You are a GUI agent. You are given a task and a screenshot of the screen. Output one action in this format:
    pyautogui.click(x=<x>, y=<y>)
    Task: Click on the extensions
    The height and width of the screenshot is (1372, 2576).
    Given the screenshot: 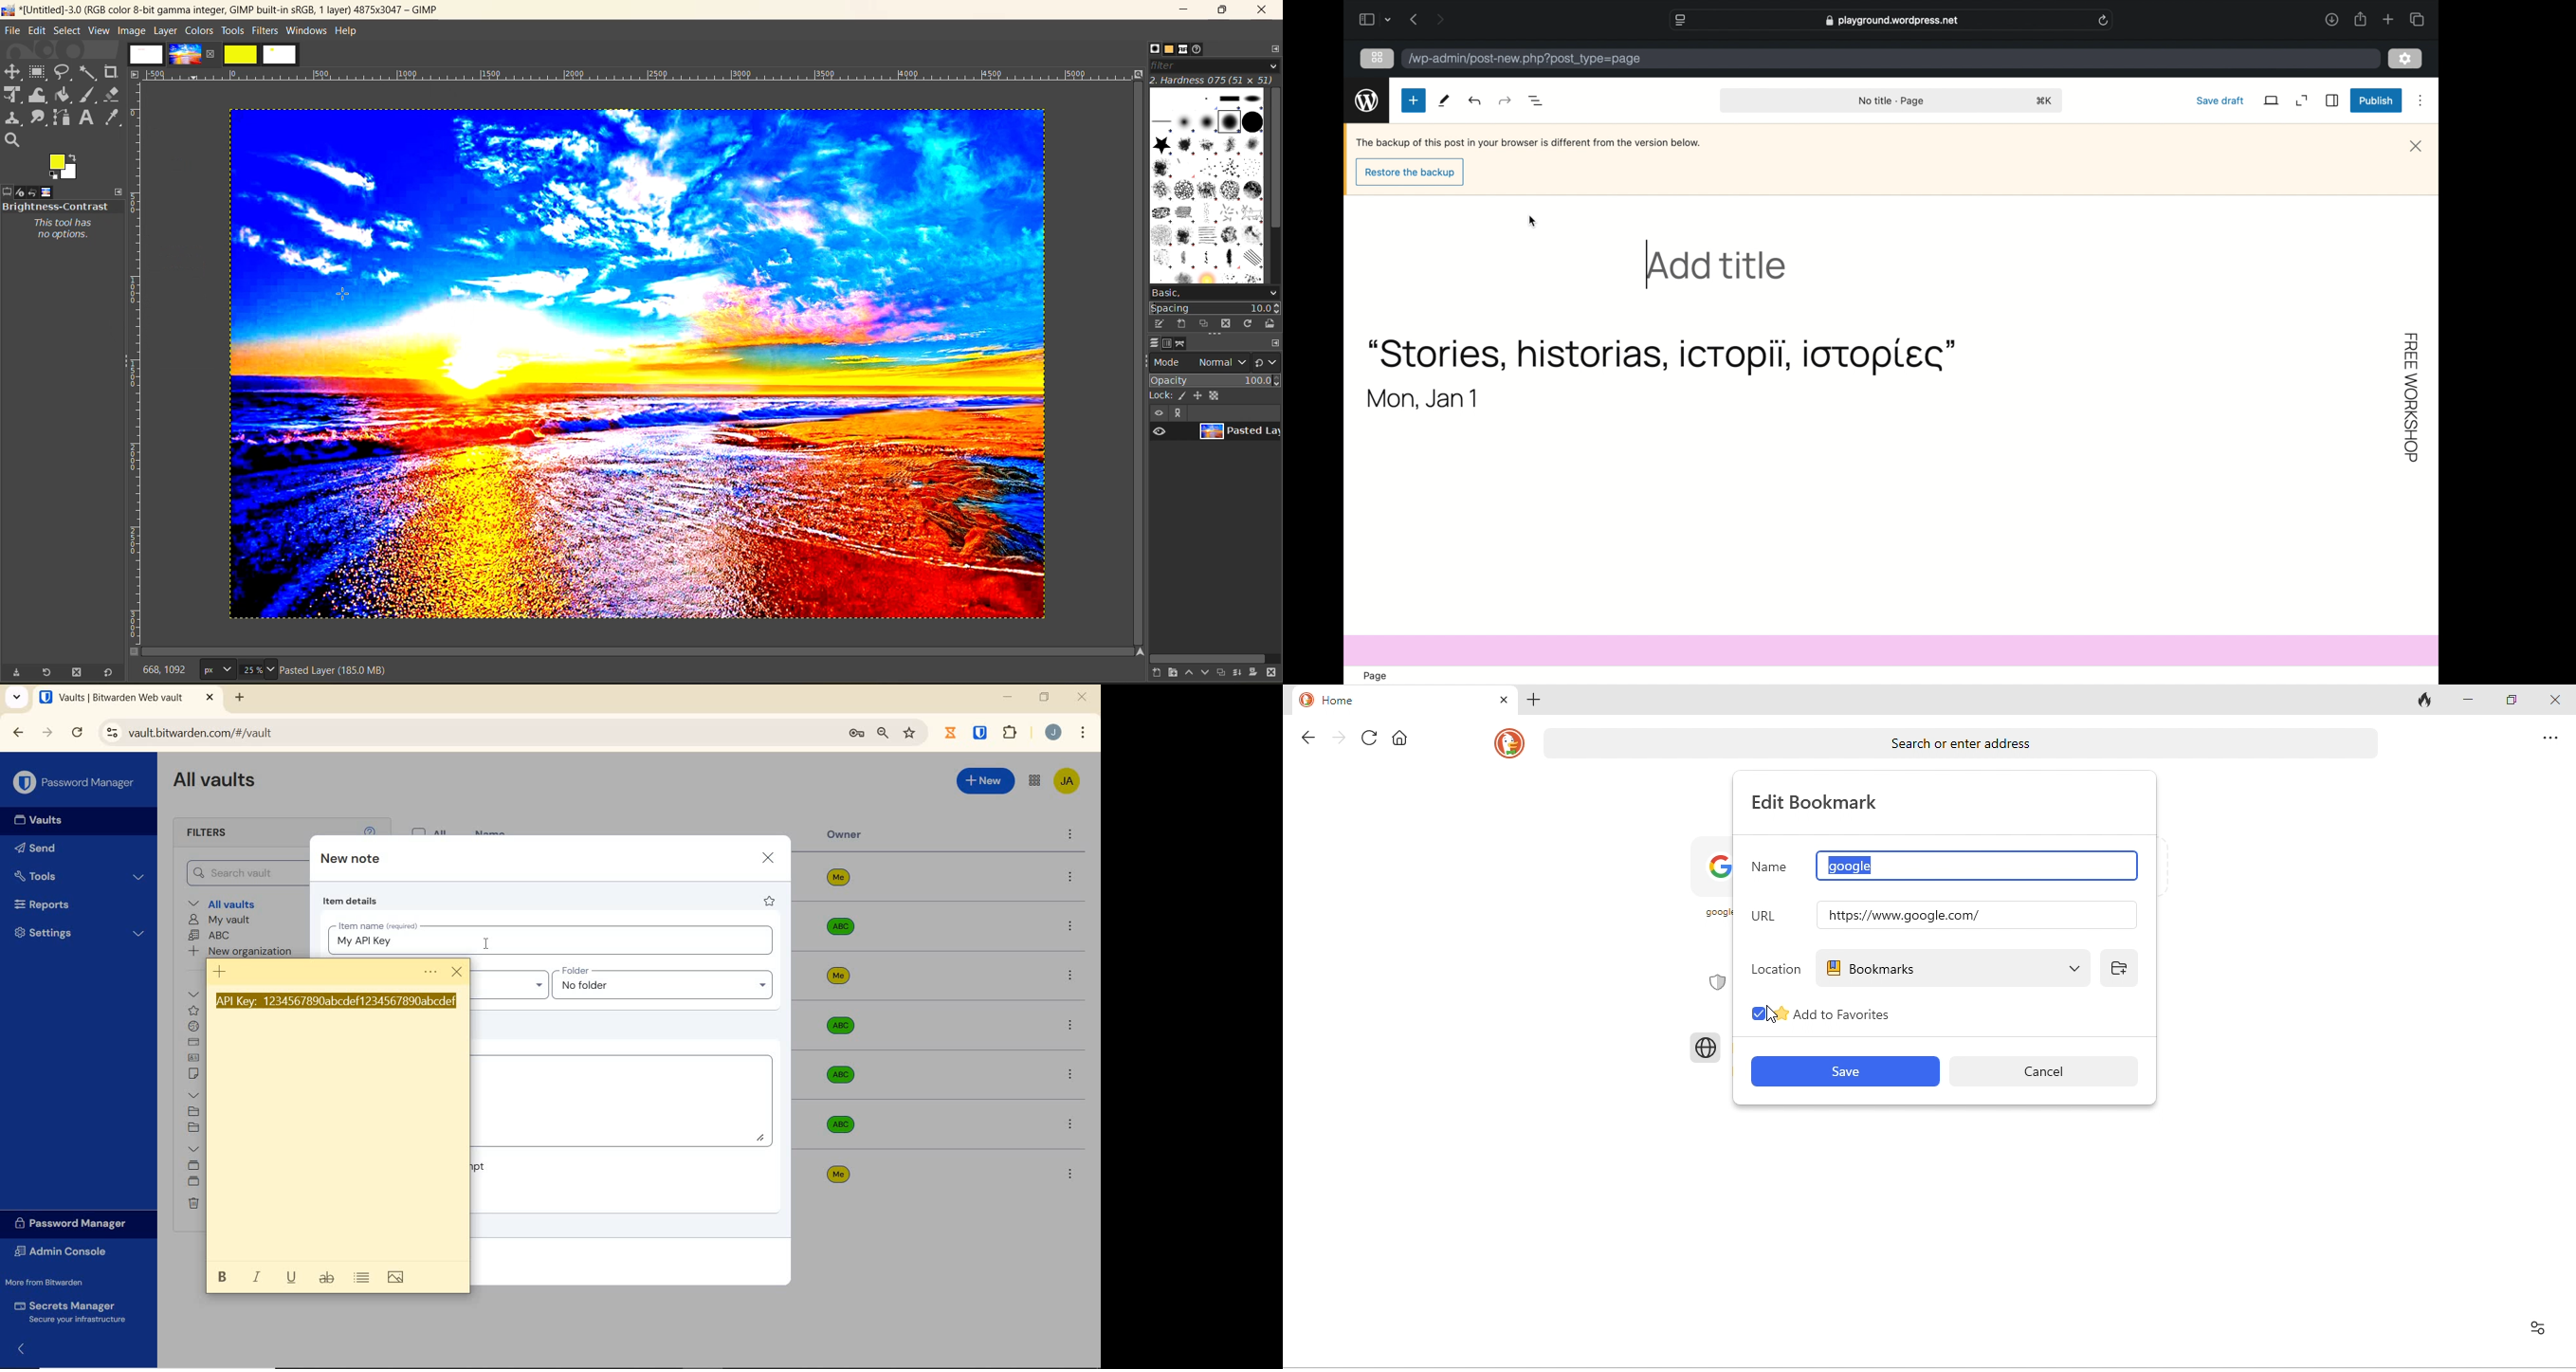 What is the action you would take?
    pyautogui.click(x=1012, y=732)
    